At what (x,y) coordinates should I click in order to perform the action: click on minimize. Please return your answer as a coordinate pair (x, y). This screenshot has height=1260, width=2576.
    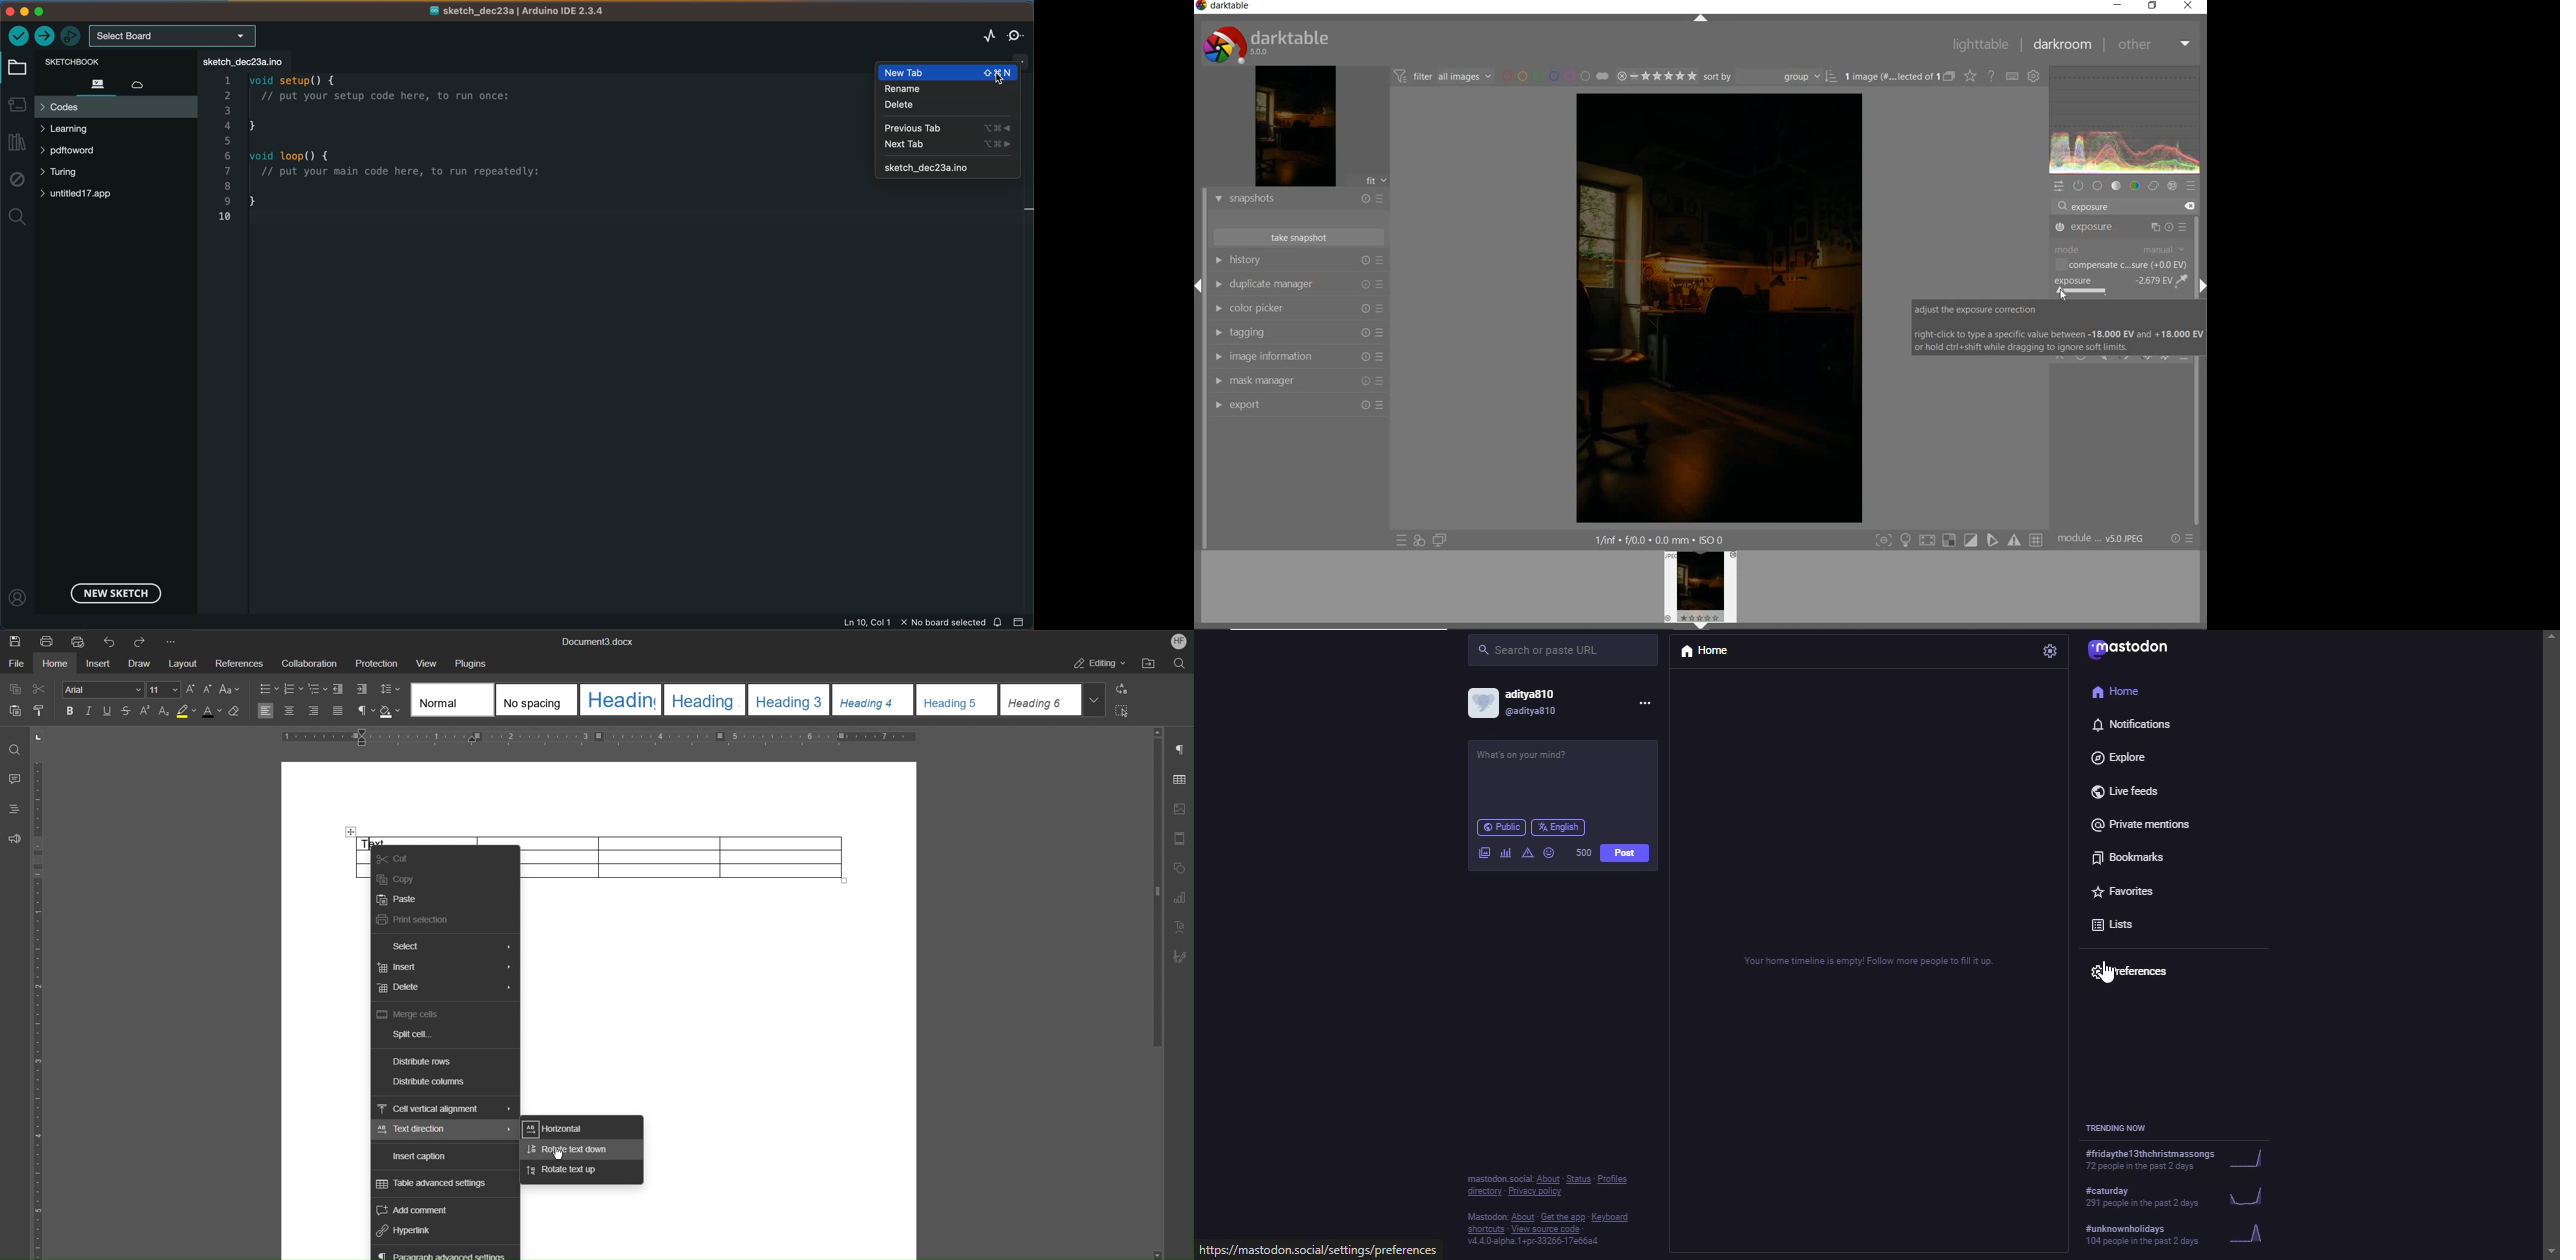
    Looking at the image, I should click on (2118, 6).